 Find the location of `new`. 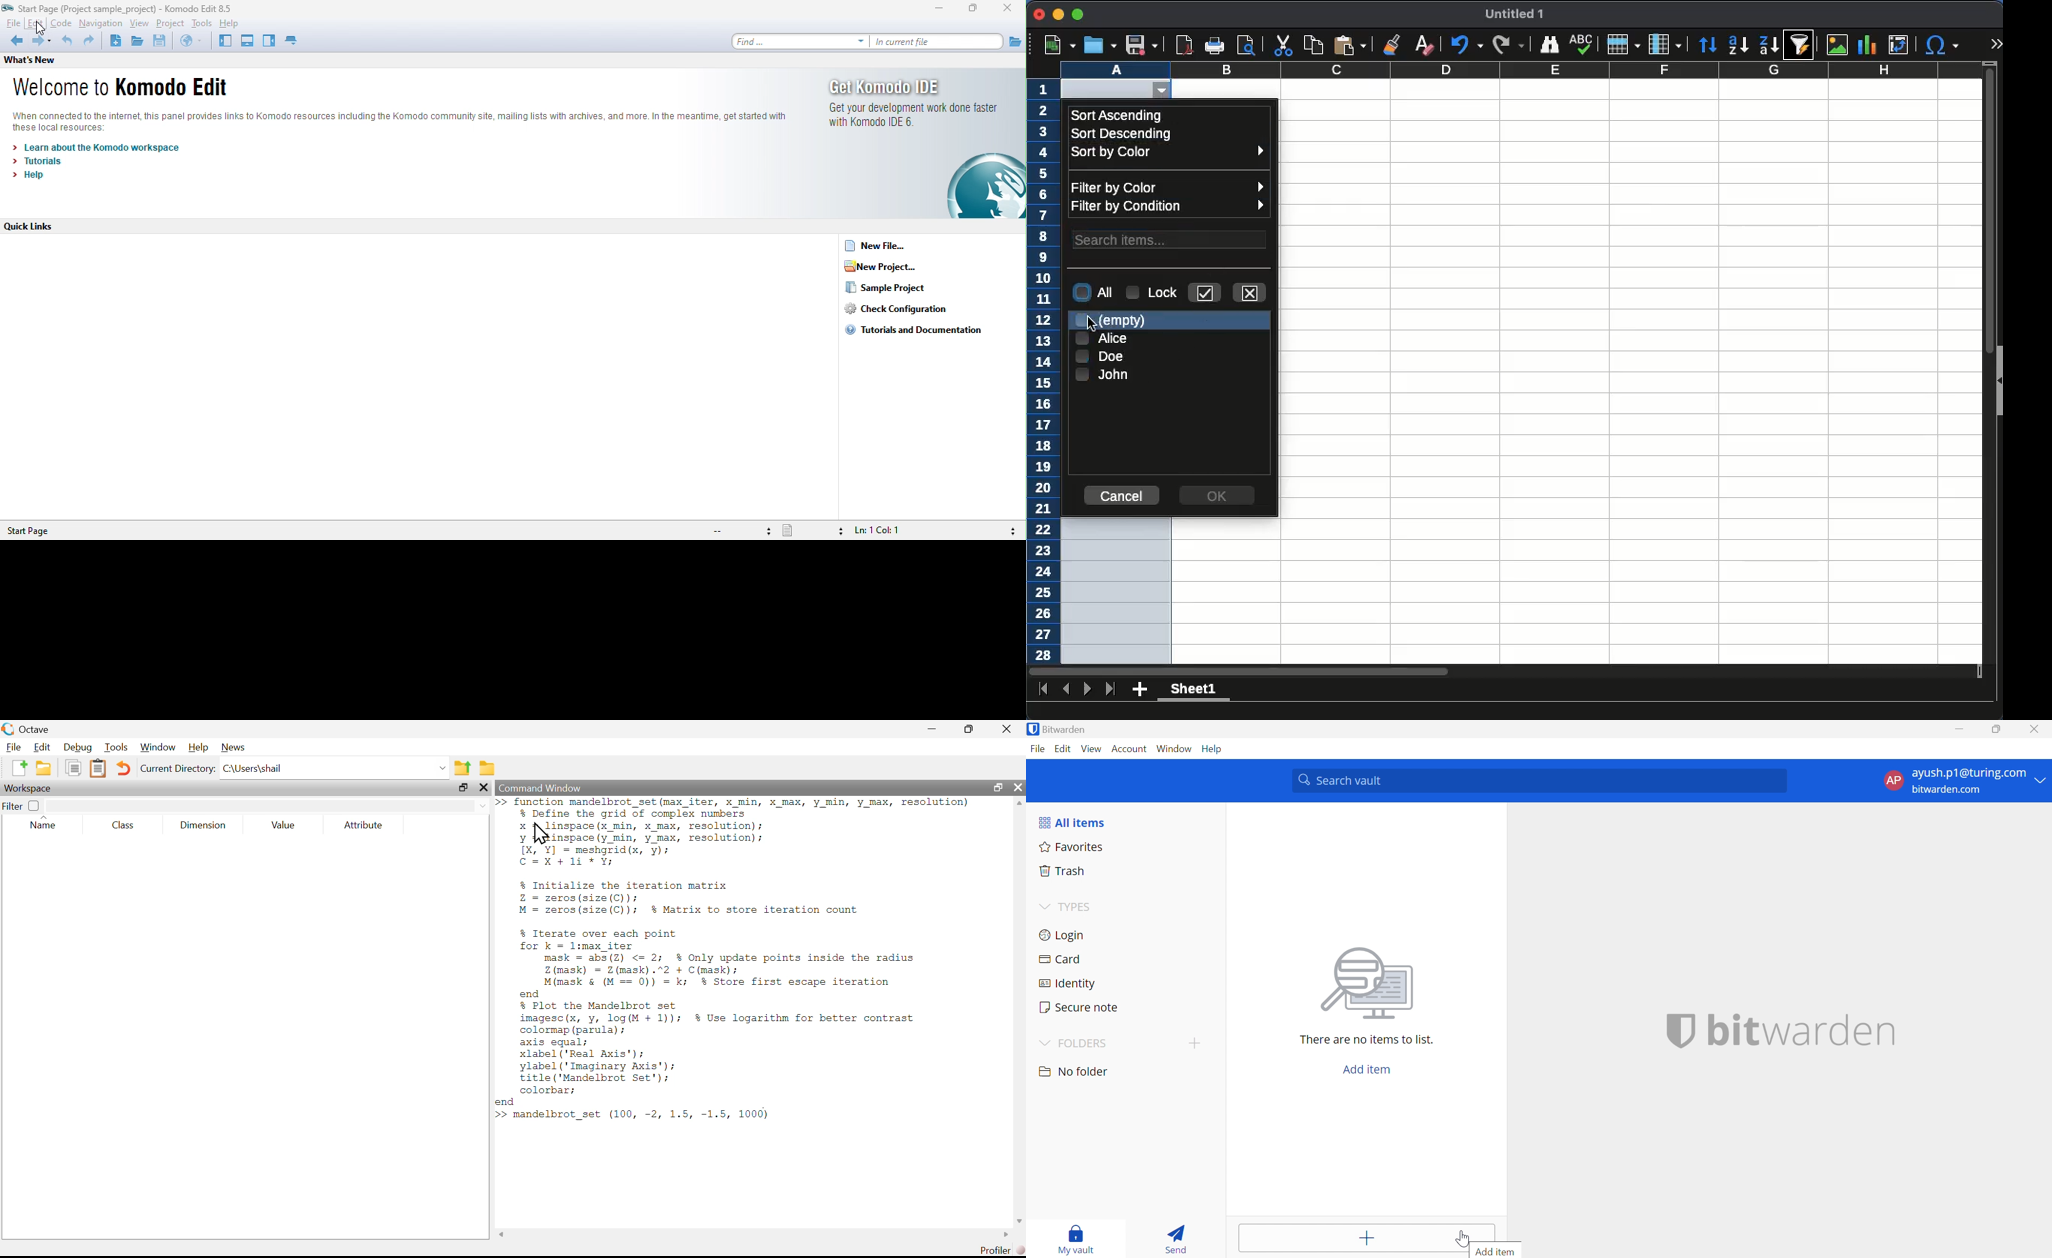

new is located at coordinates (1061, 46).